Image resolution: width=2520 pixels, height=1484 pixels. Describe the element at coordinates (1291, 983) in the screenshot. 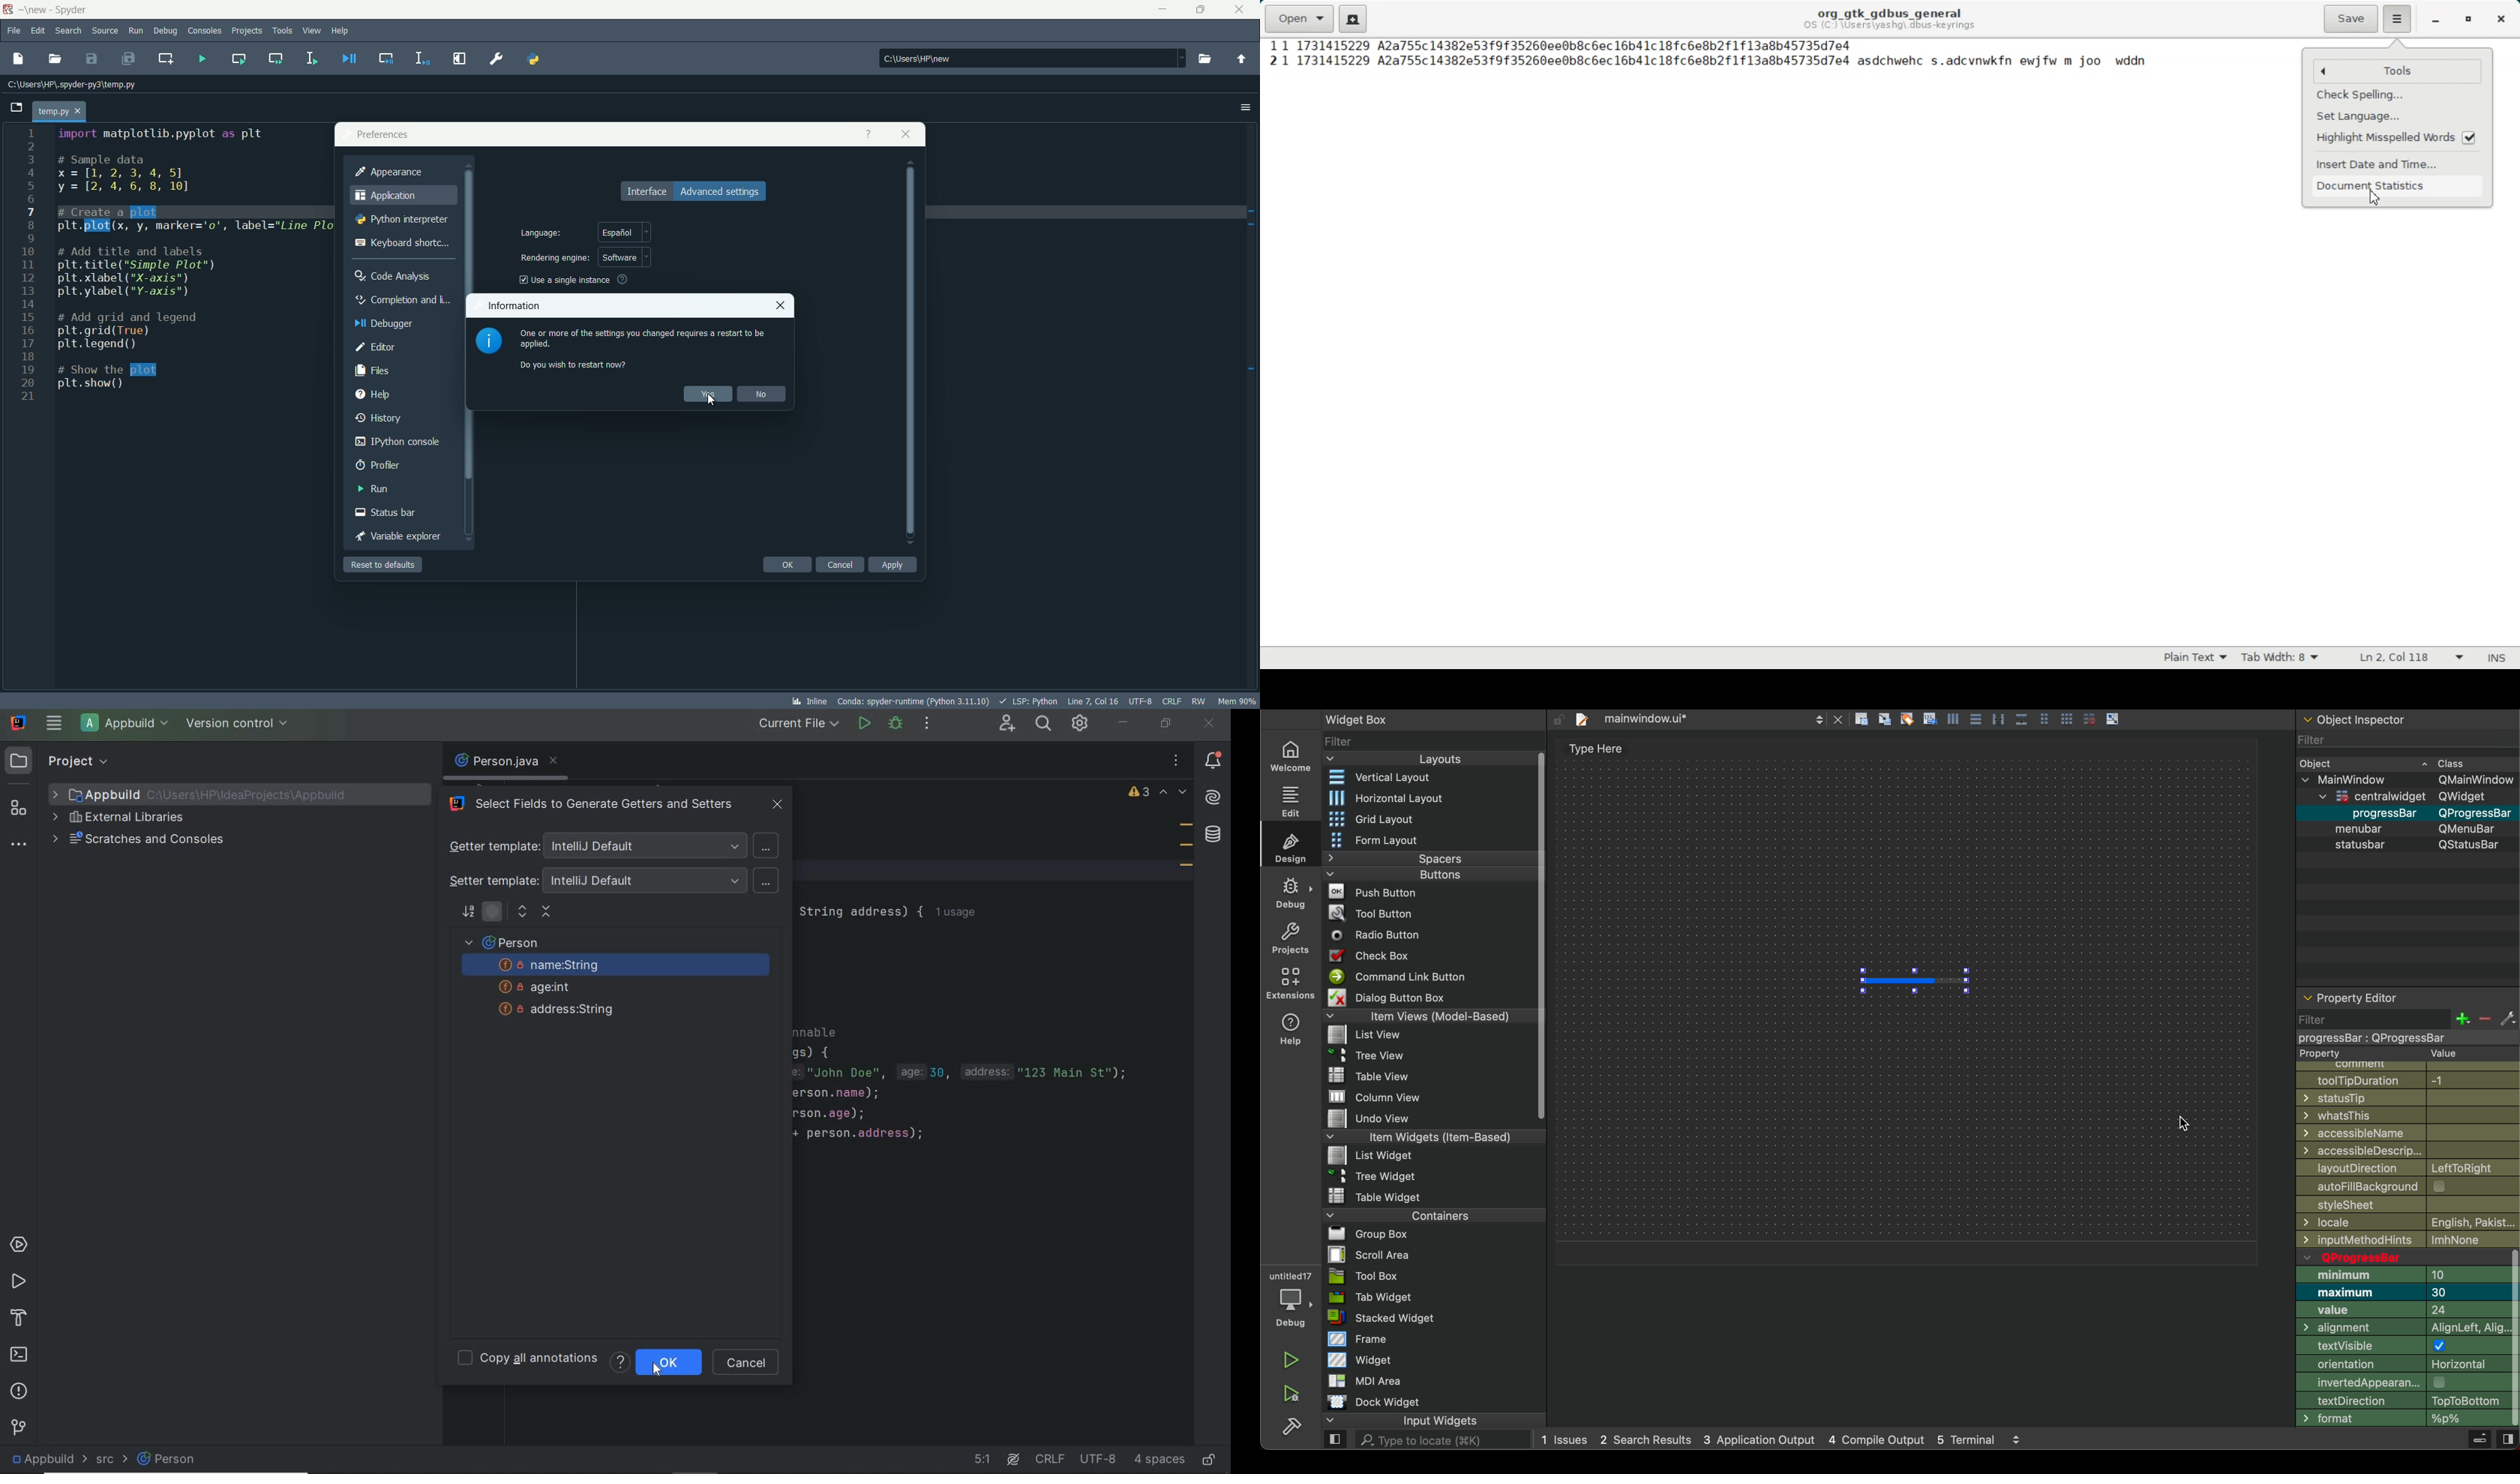

I see `extension` at that location.